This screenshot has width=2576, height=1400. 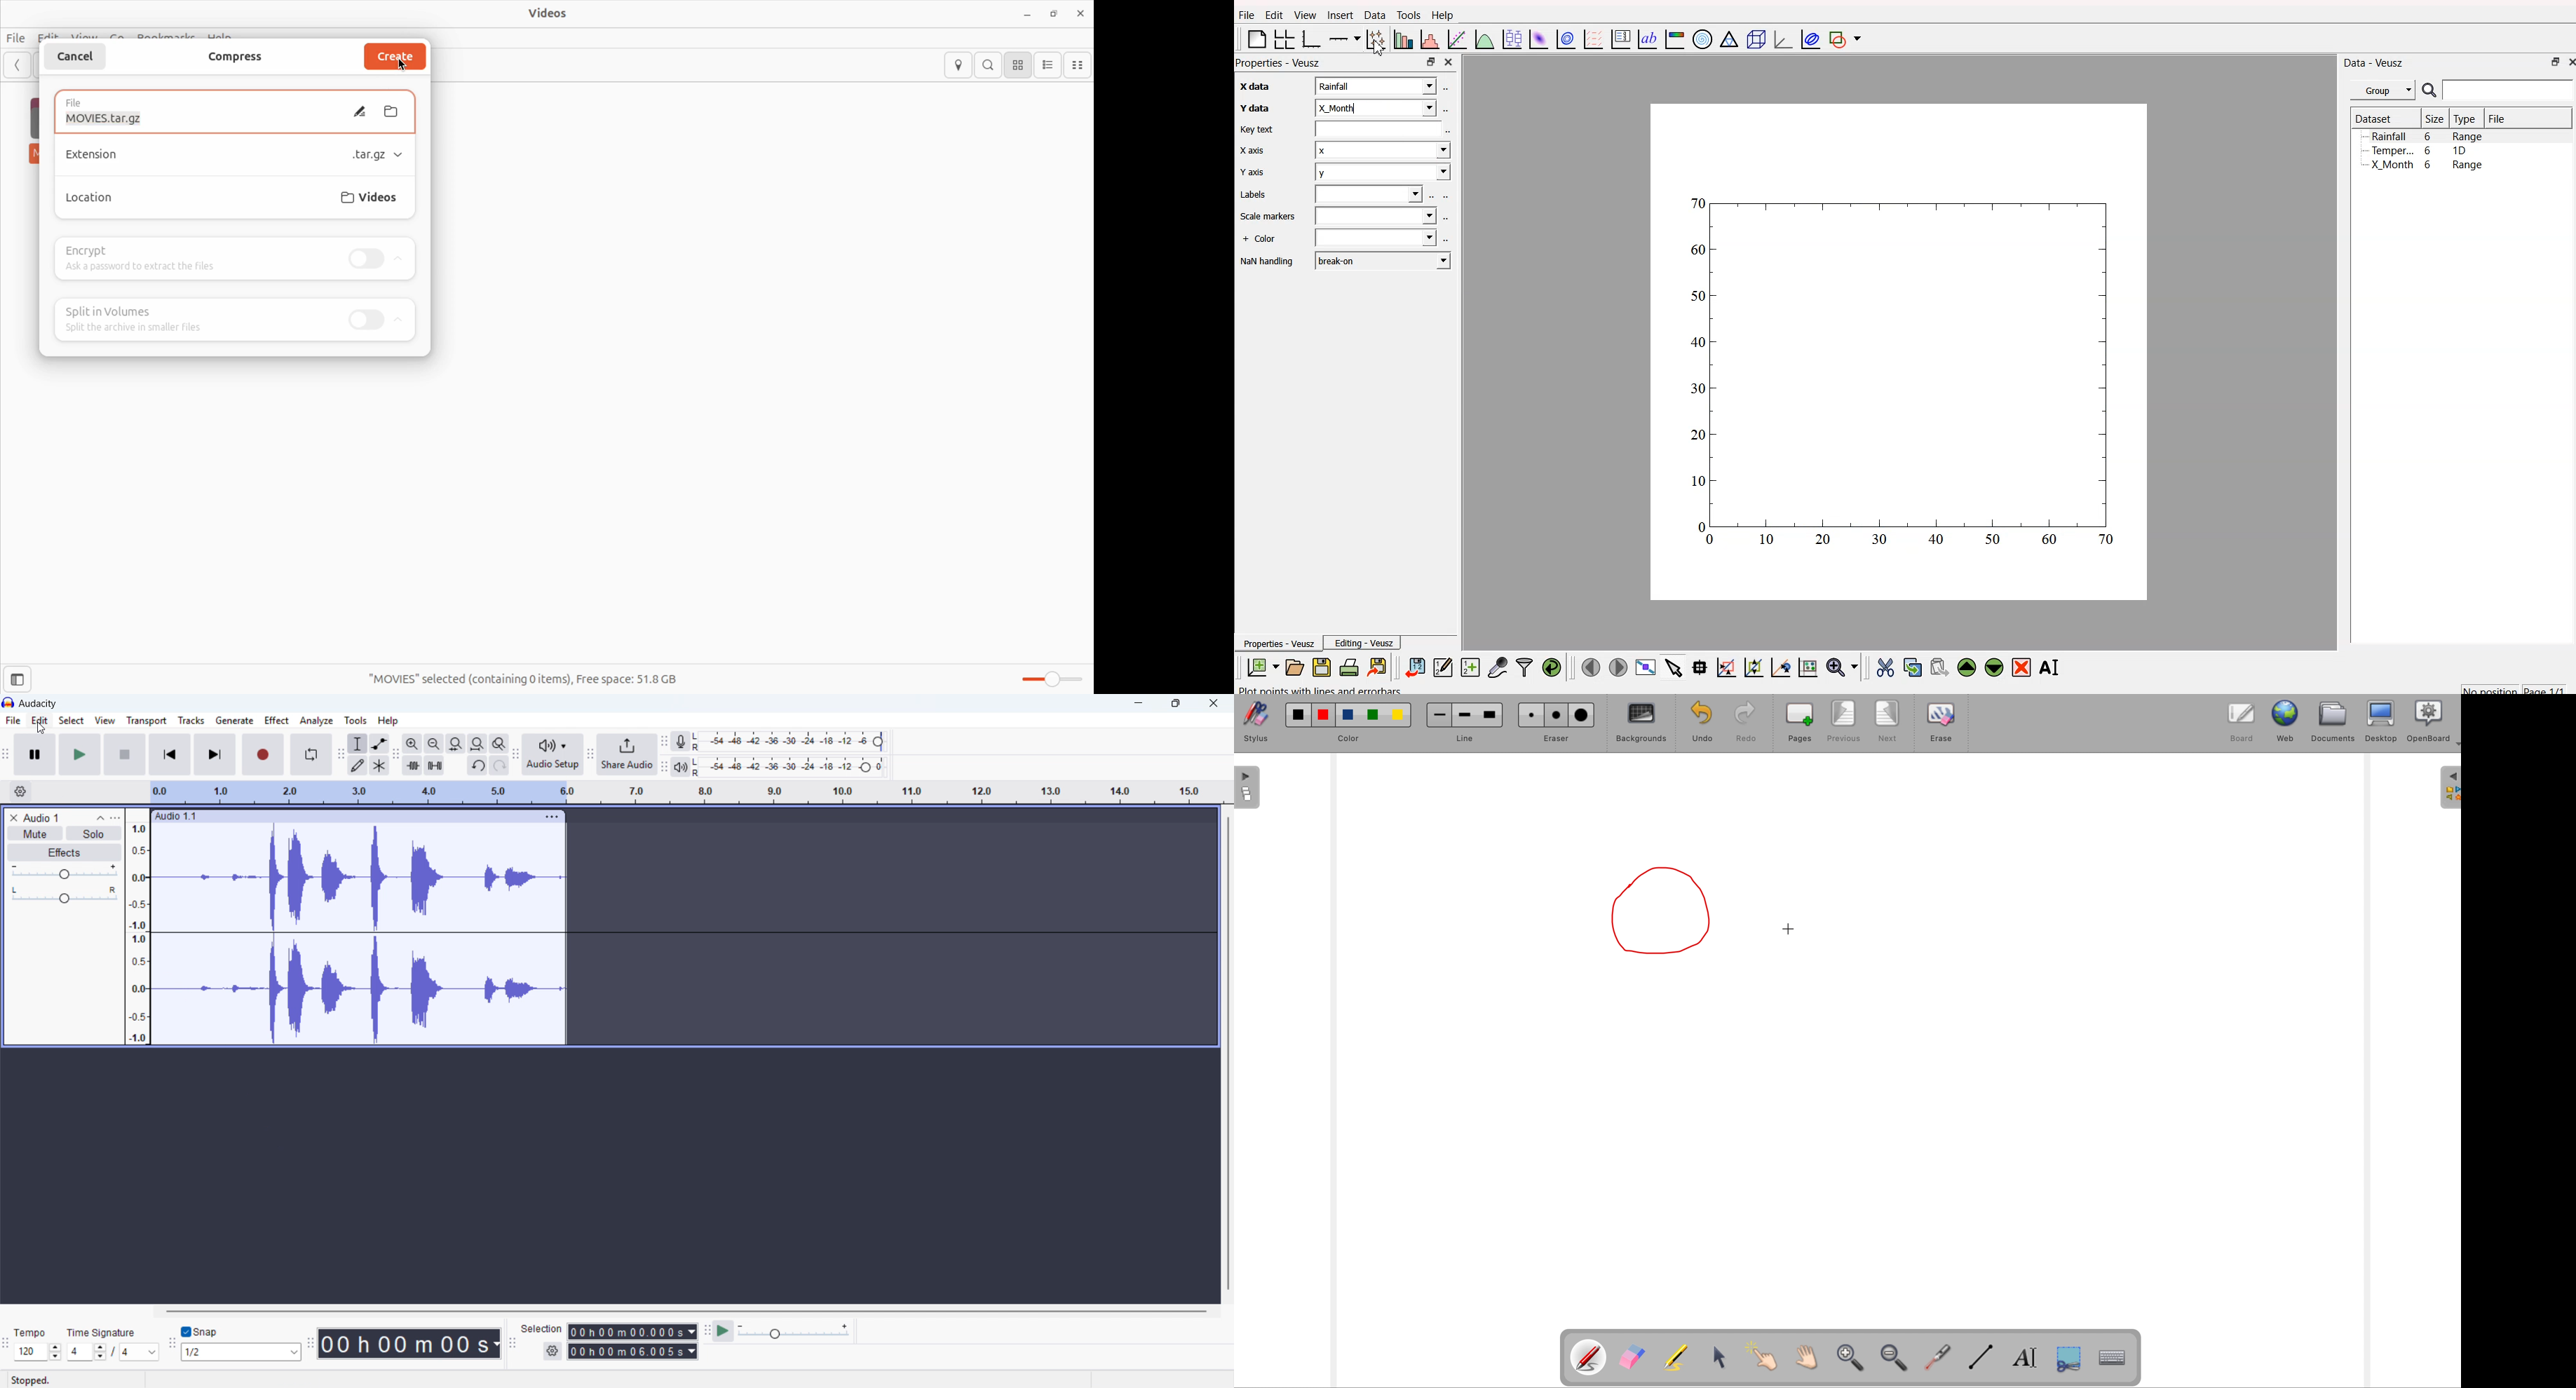 What do you see at coordinates (2375, 62) in the screenshot?
I see `Data - Veusz` at bounding box center [2375, 62].